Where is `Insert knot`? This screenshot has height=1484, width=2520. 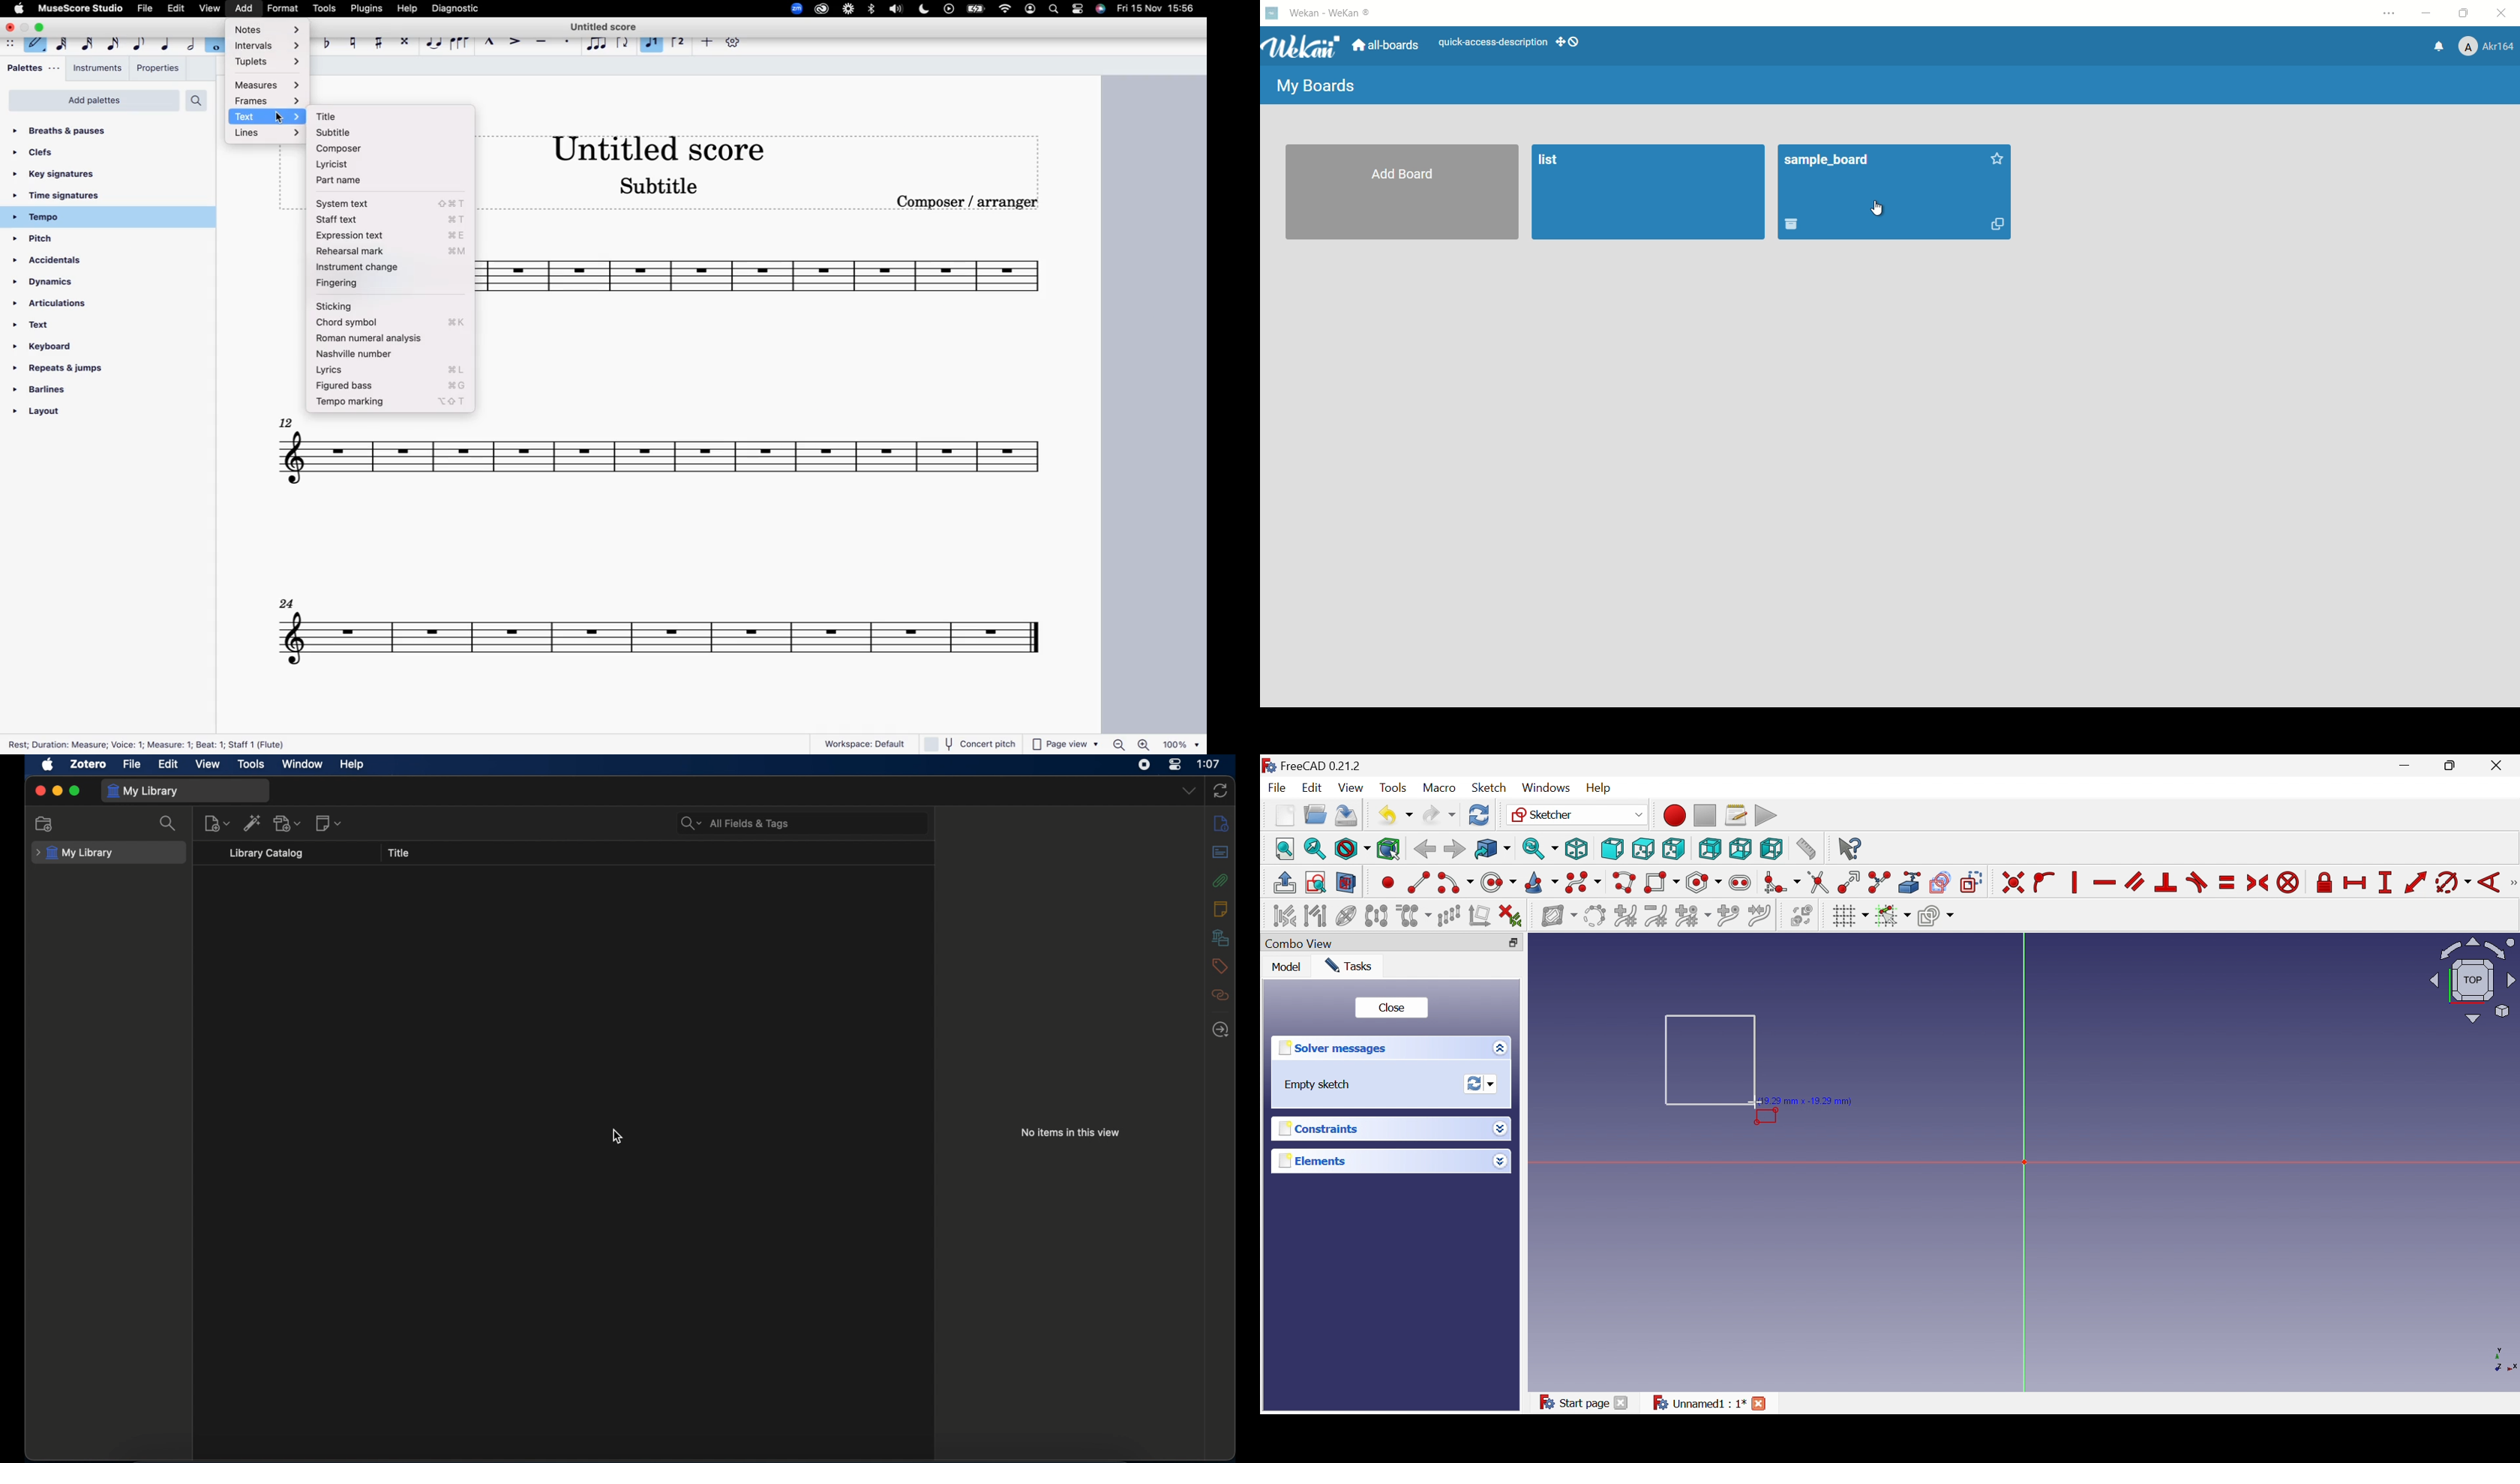
Insert knot is located at coordinates (1729, 918).